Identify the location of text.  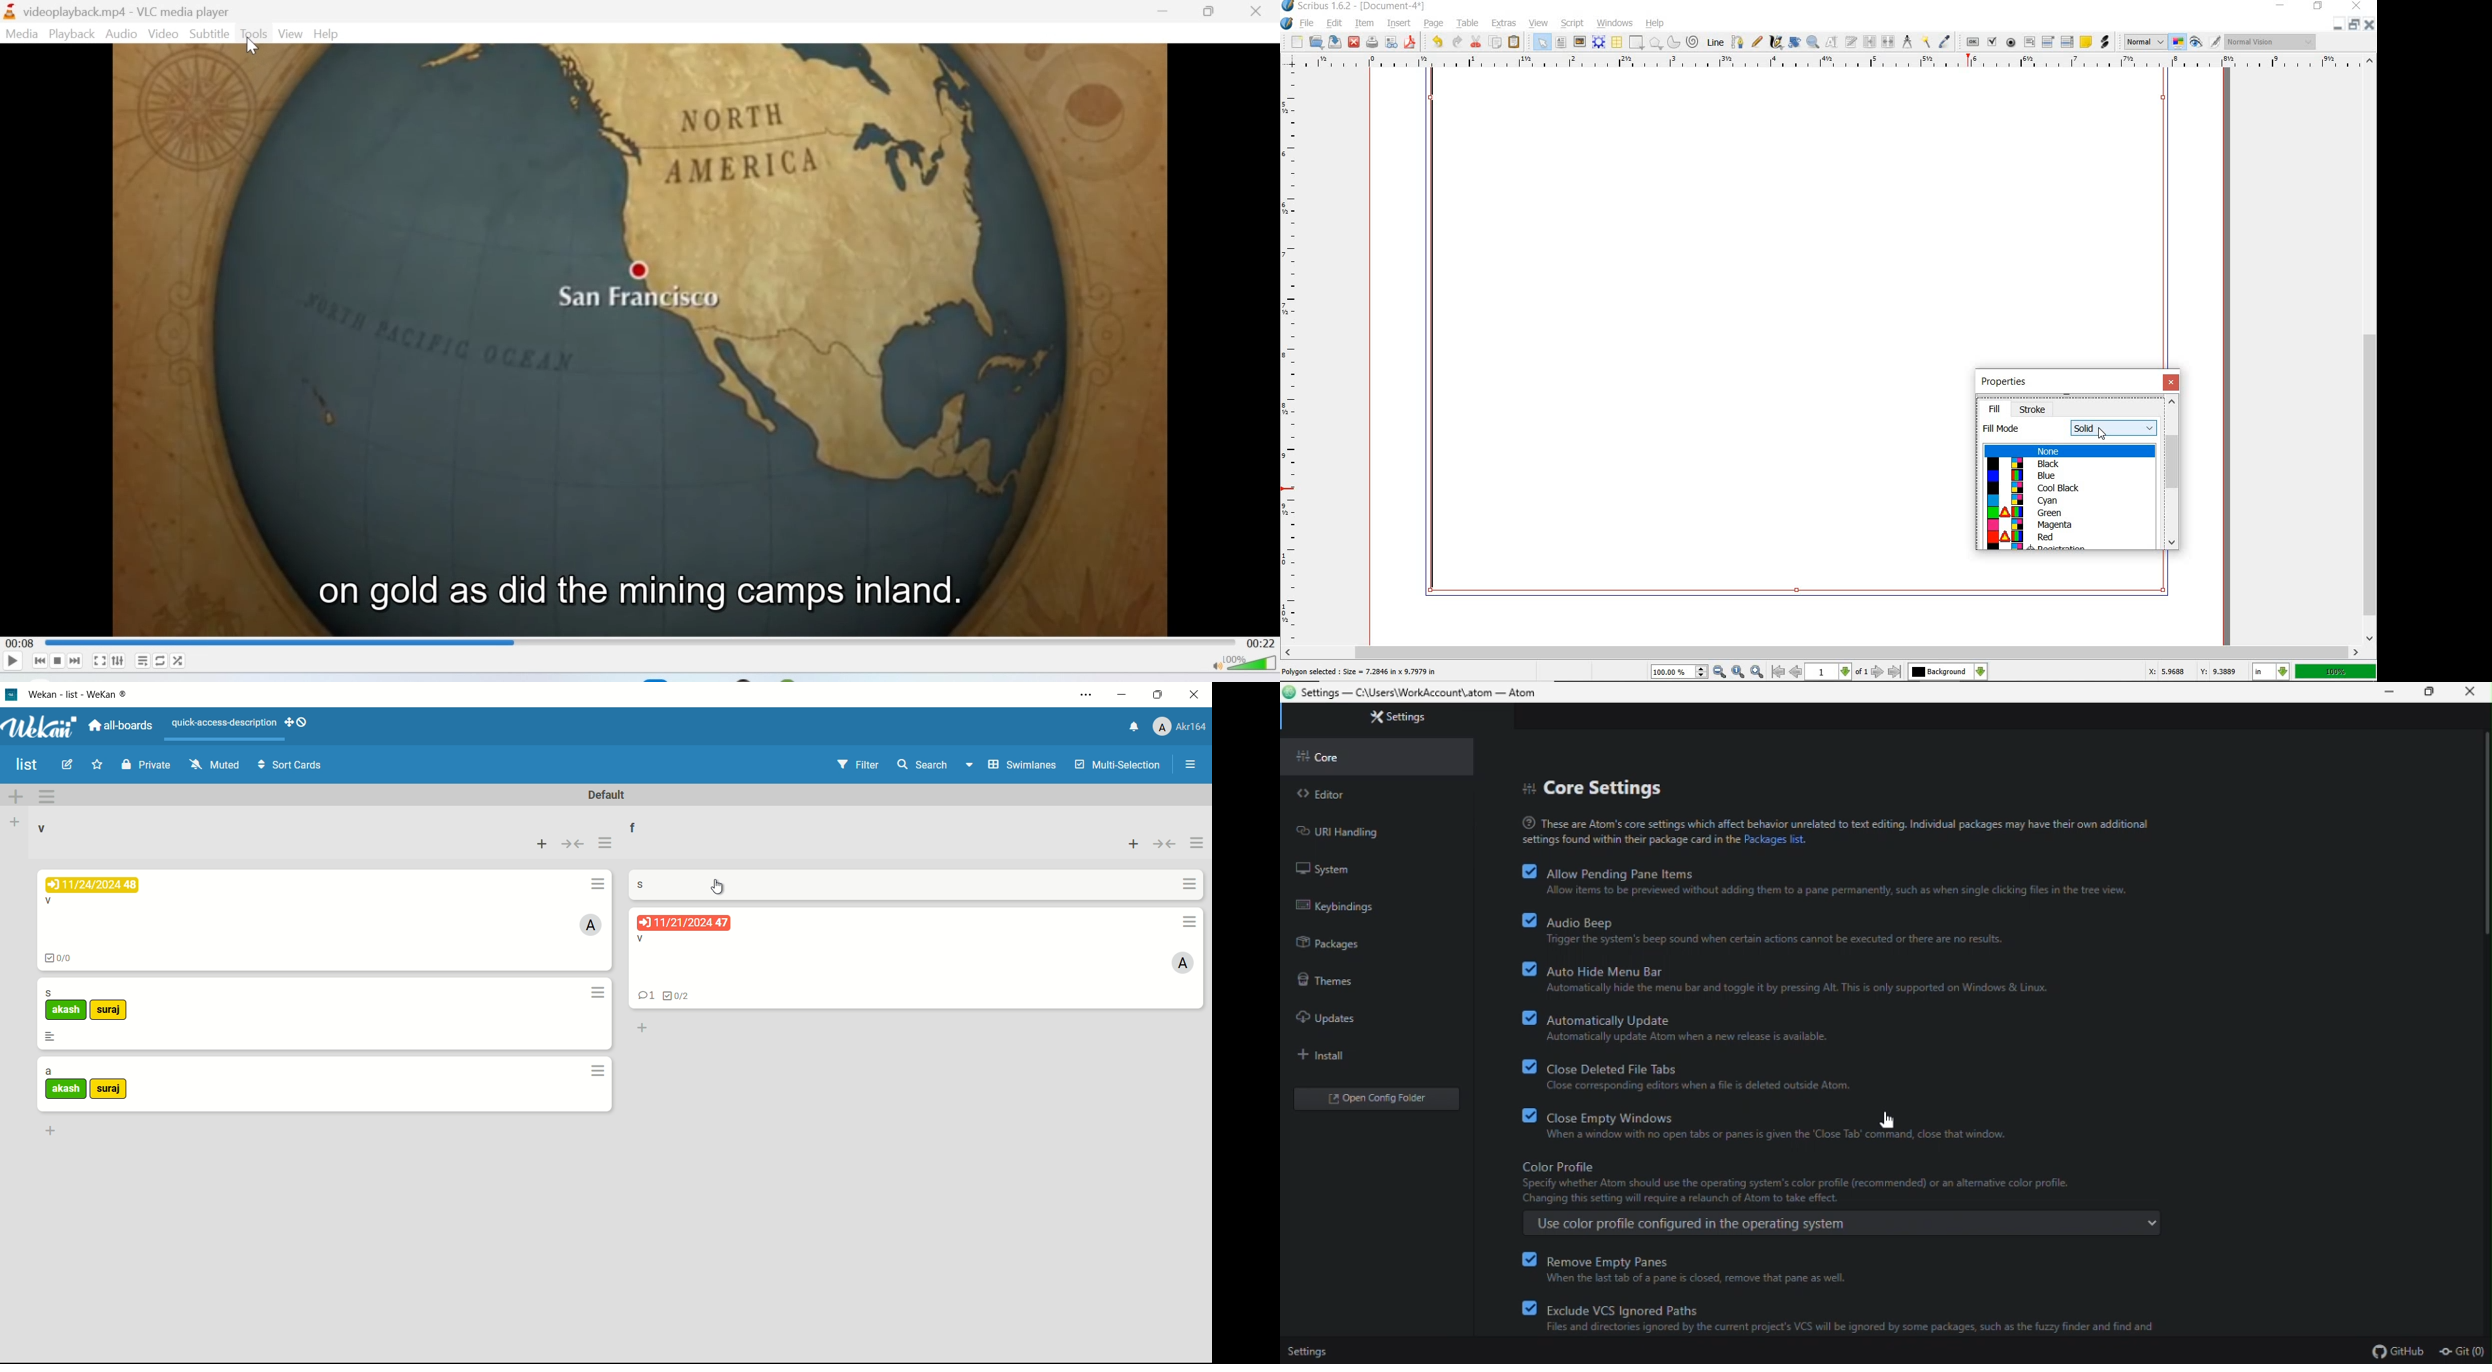
(1843, 831).